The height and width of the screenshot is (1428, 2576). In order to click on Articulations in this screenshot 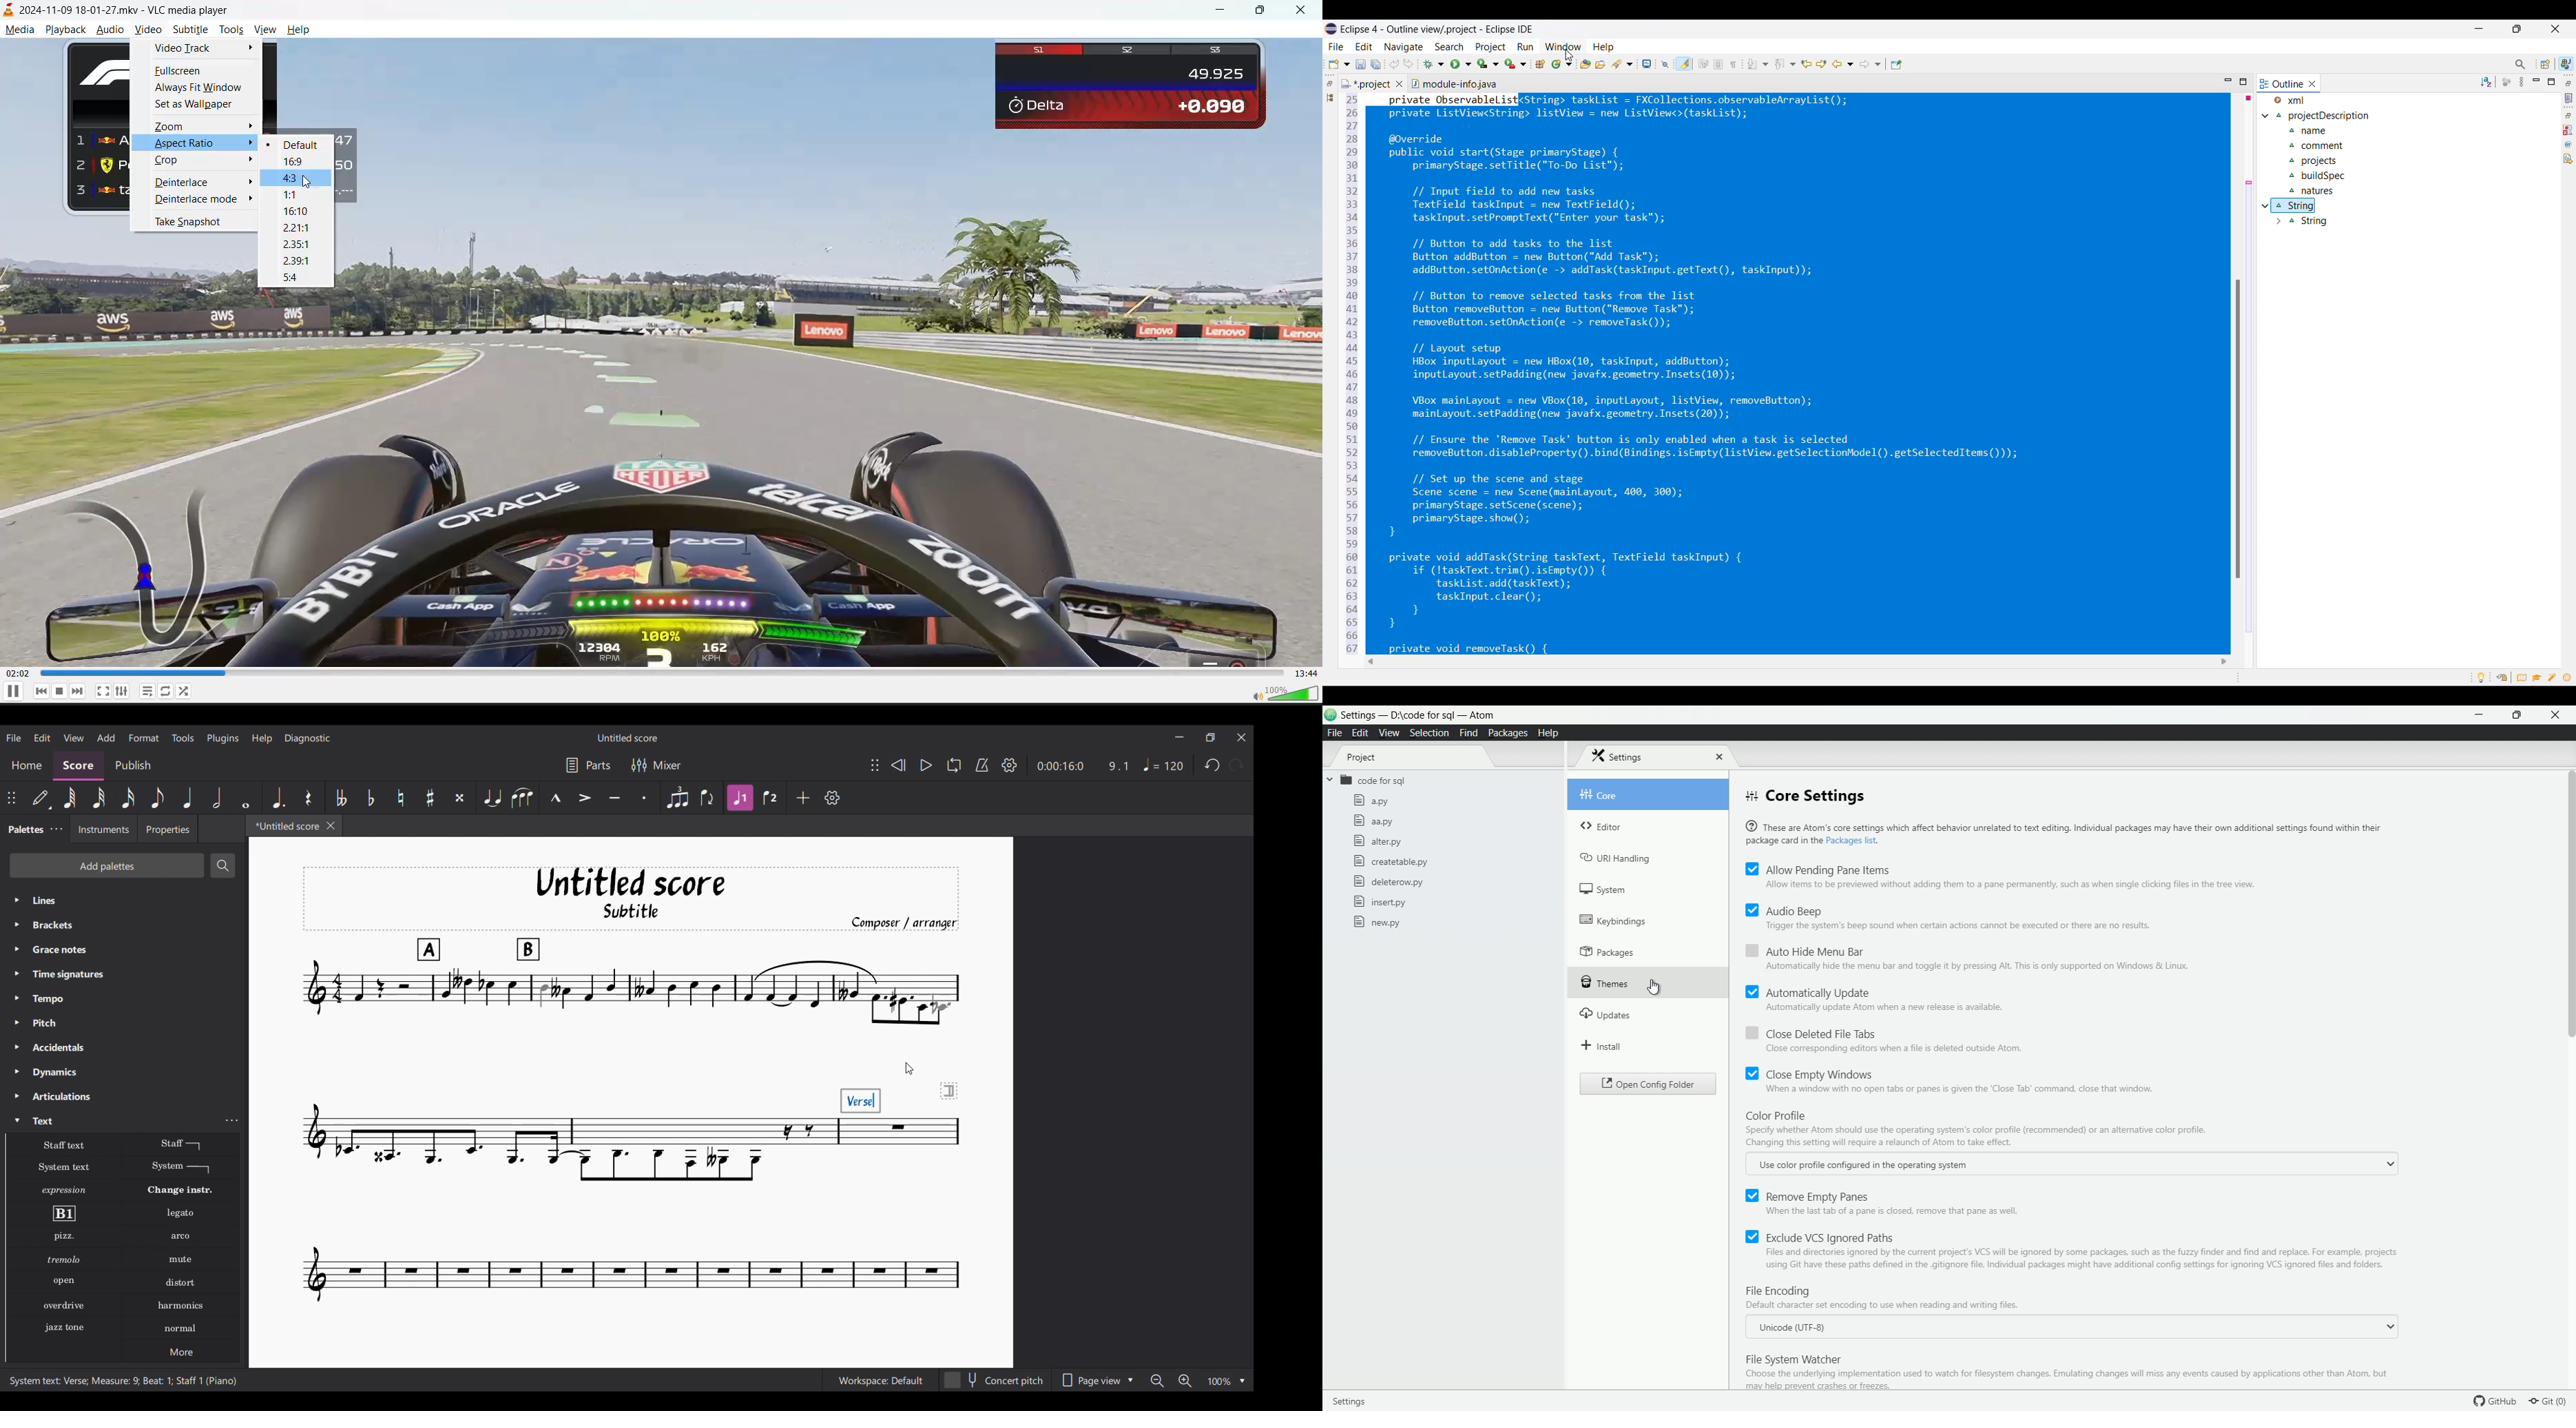, I will do `click(125, 1096)`.